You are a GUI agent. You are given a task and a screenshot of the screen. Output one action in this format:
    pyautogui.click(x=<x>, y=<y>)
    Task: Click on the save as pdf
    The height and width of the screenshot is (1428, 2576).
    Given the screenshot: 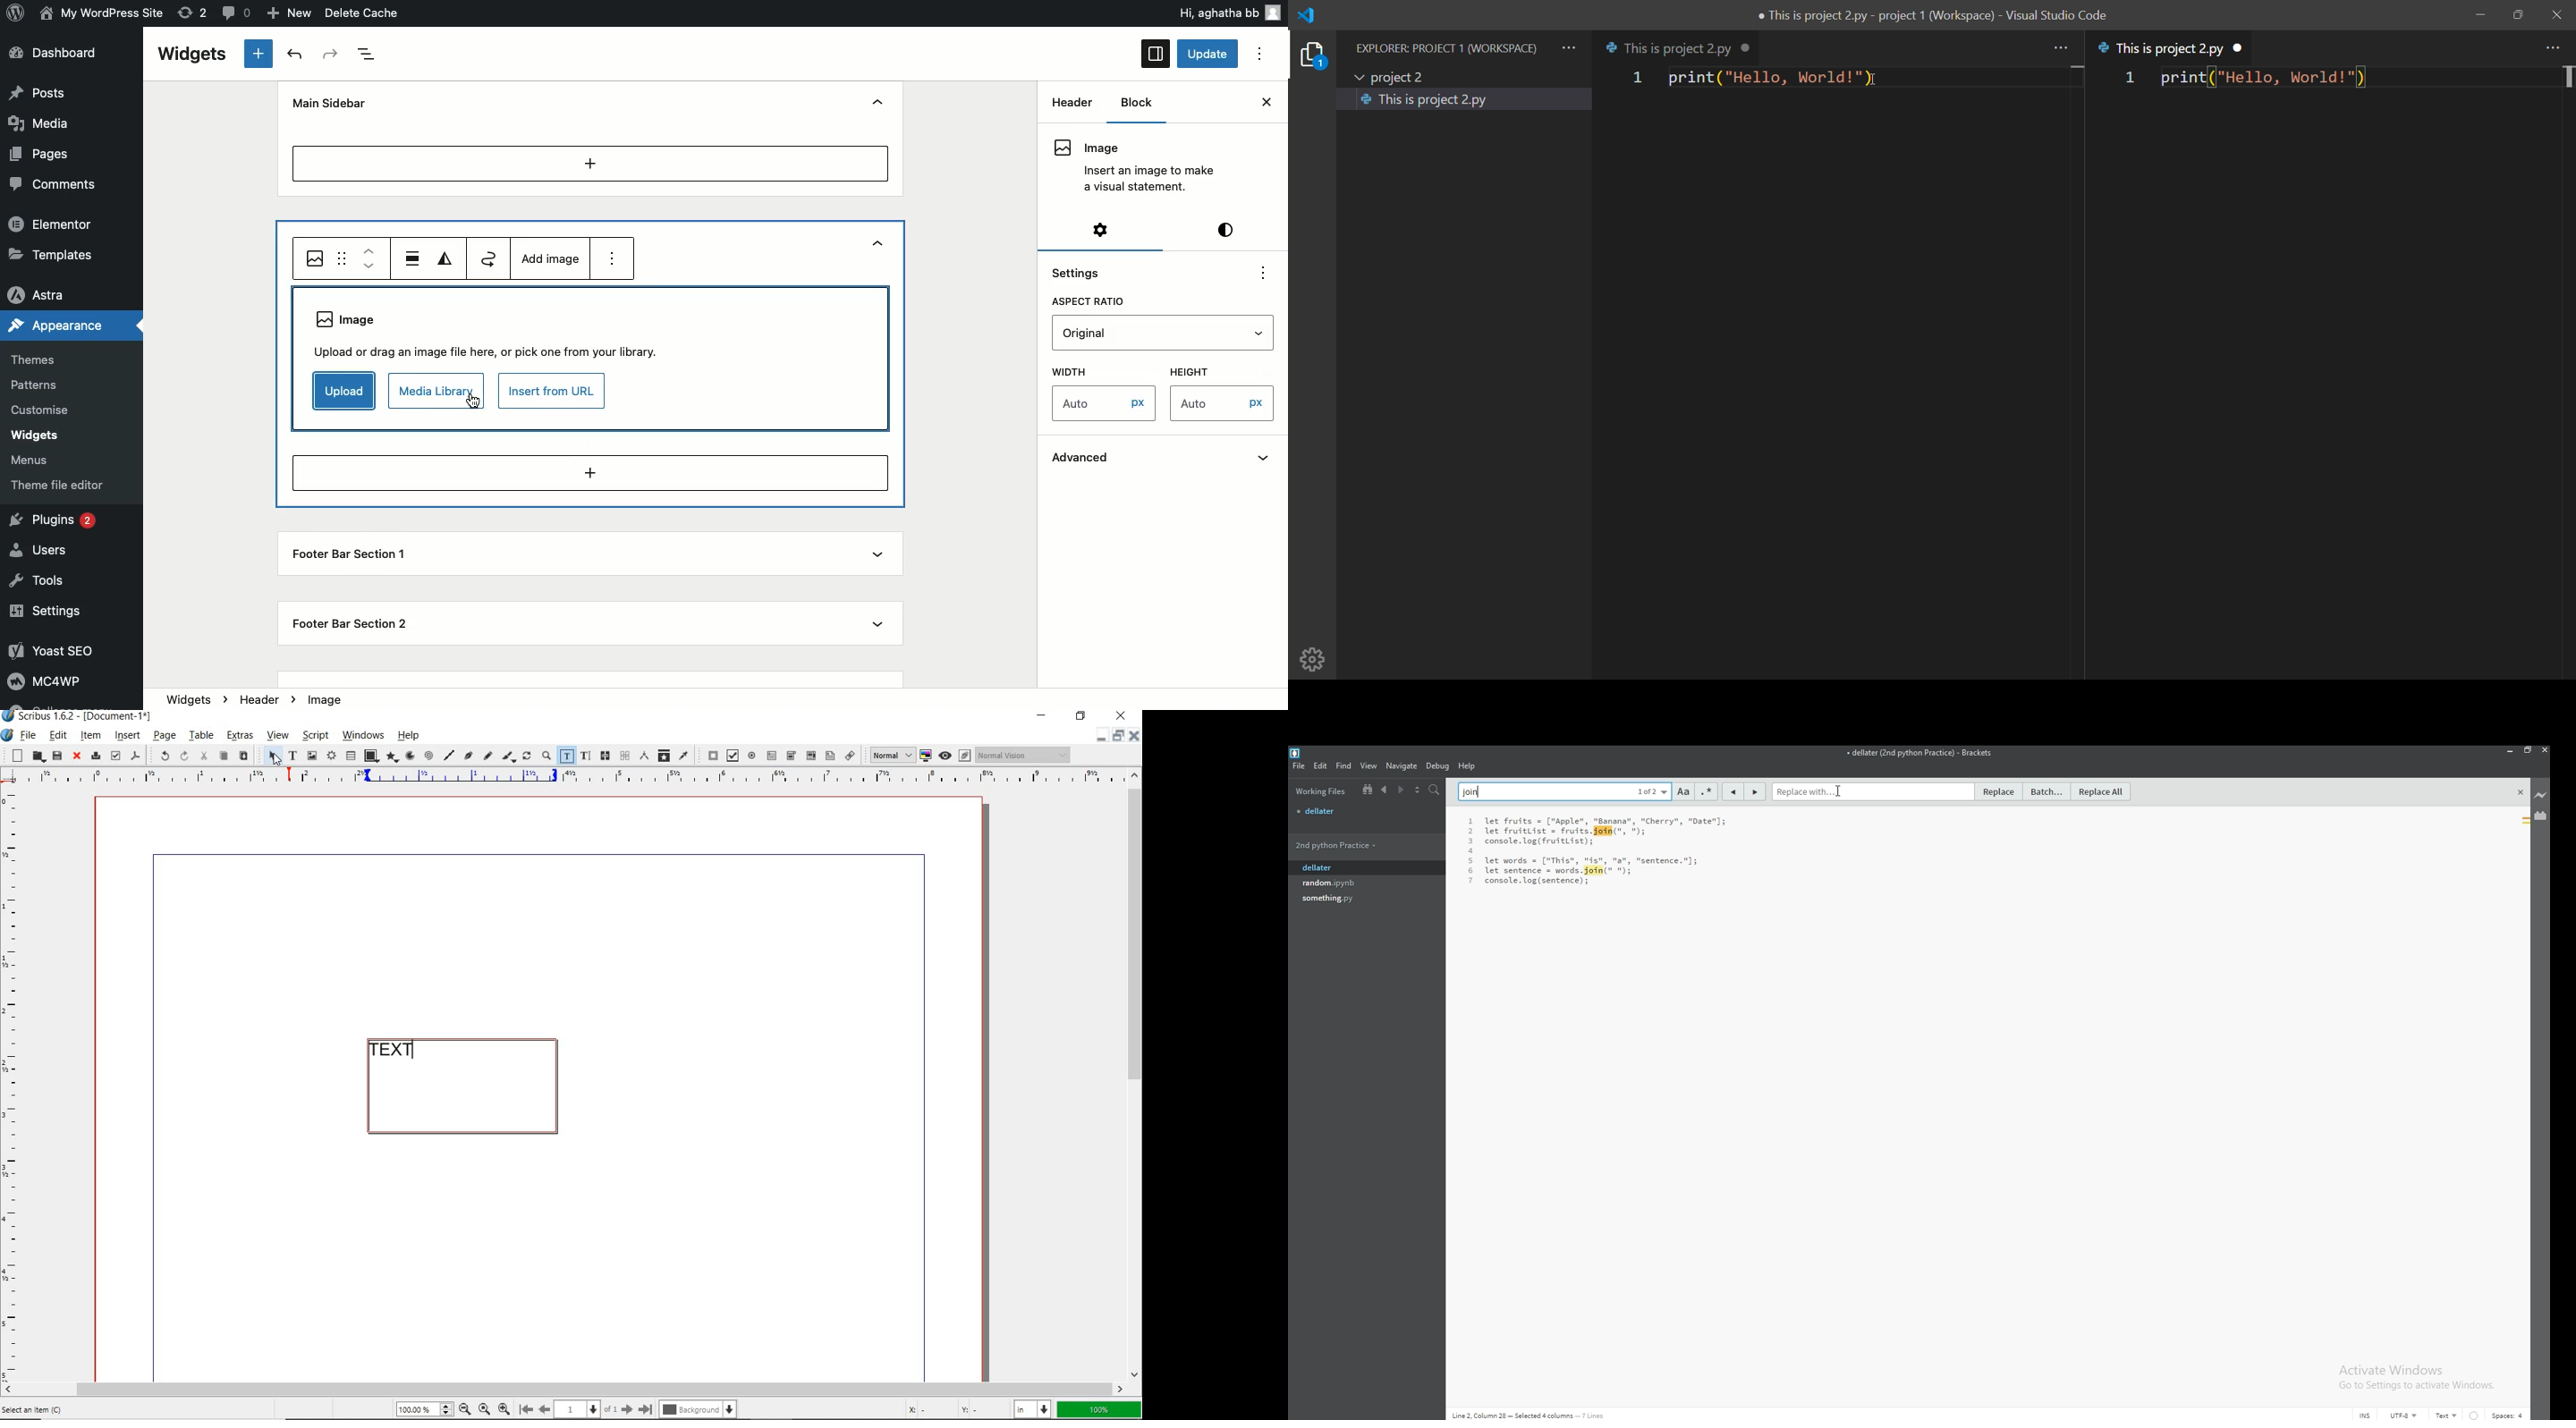 What is the action you would take?
    pyautogui.click(x=135, y=756)
    